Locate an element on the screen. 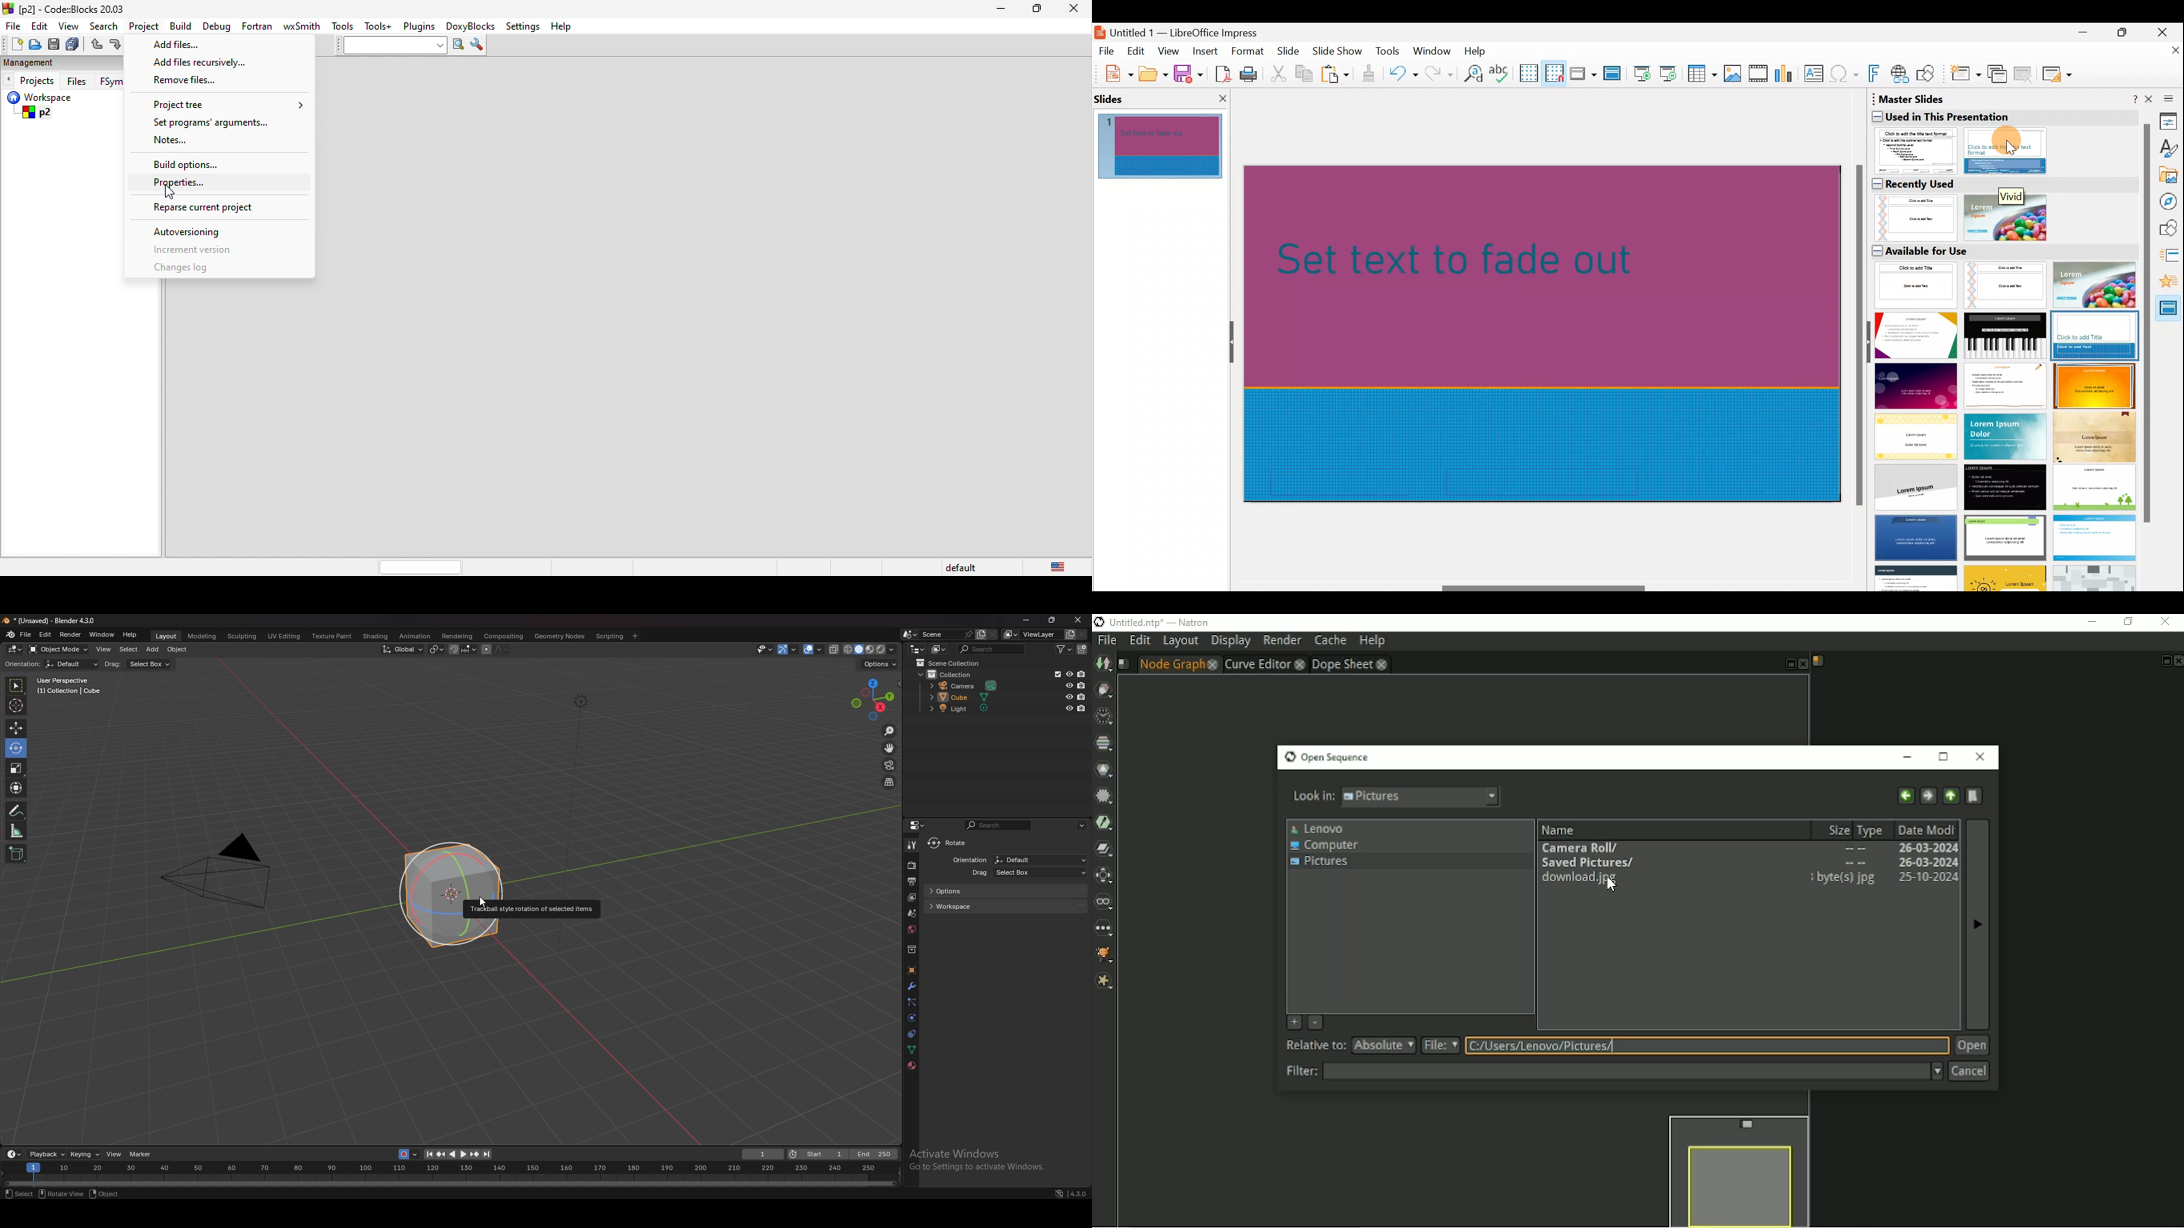 The width and height of the screenshot is (2184, 1232). Window is located at coordinates (1435, 50).